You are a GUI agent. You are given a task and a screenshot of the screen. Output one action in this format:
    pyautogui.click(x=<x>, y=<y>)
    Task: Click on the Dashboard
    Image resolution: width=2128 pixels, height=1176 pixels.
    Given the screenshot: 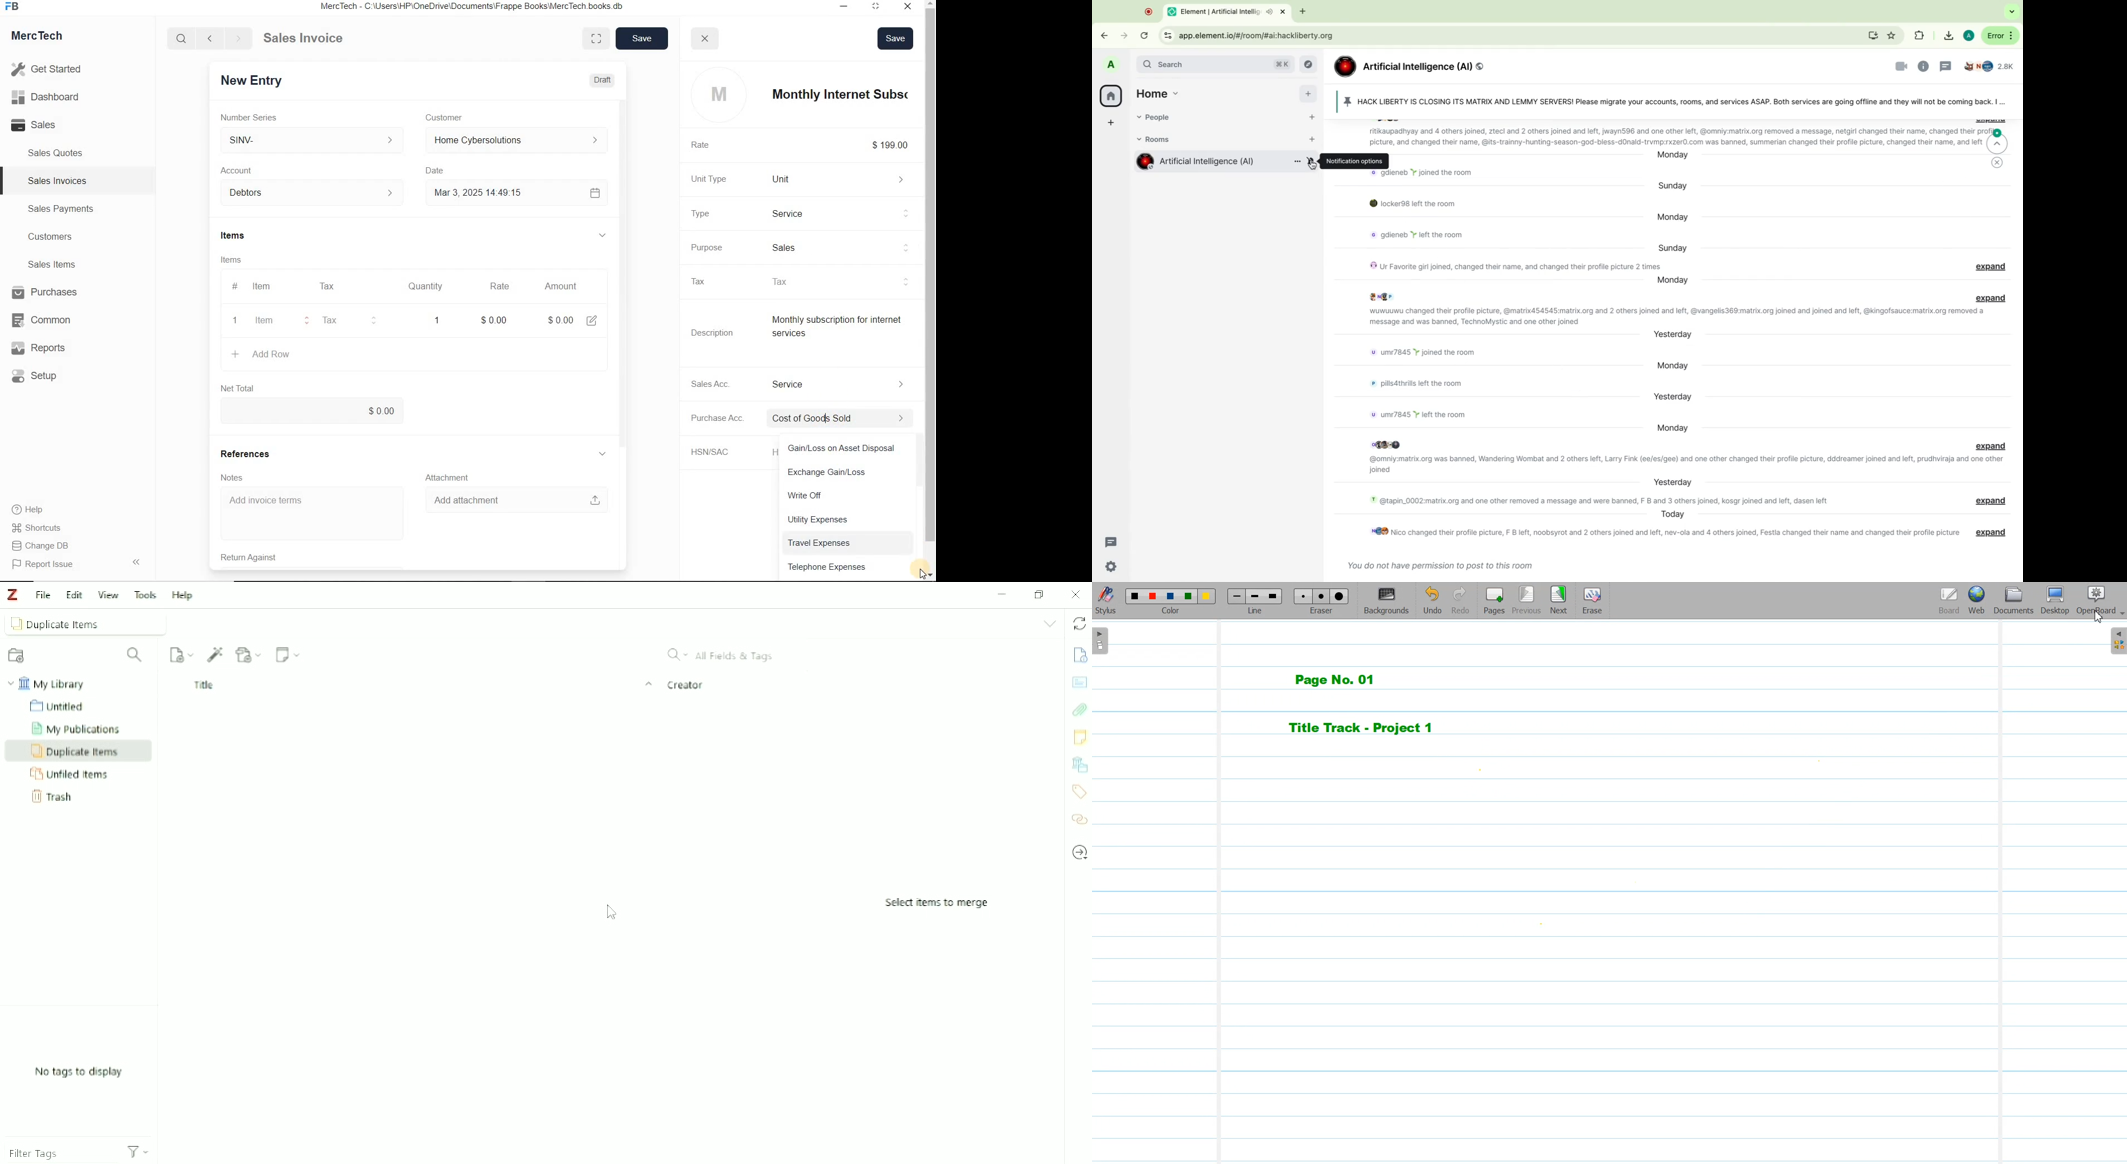 What is the action you would take?
    pyautogui.click(x=51, y=98)
    